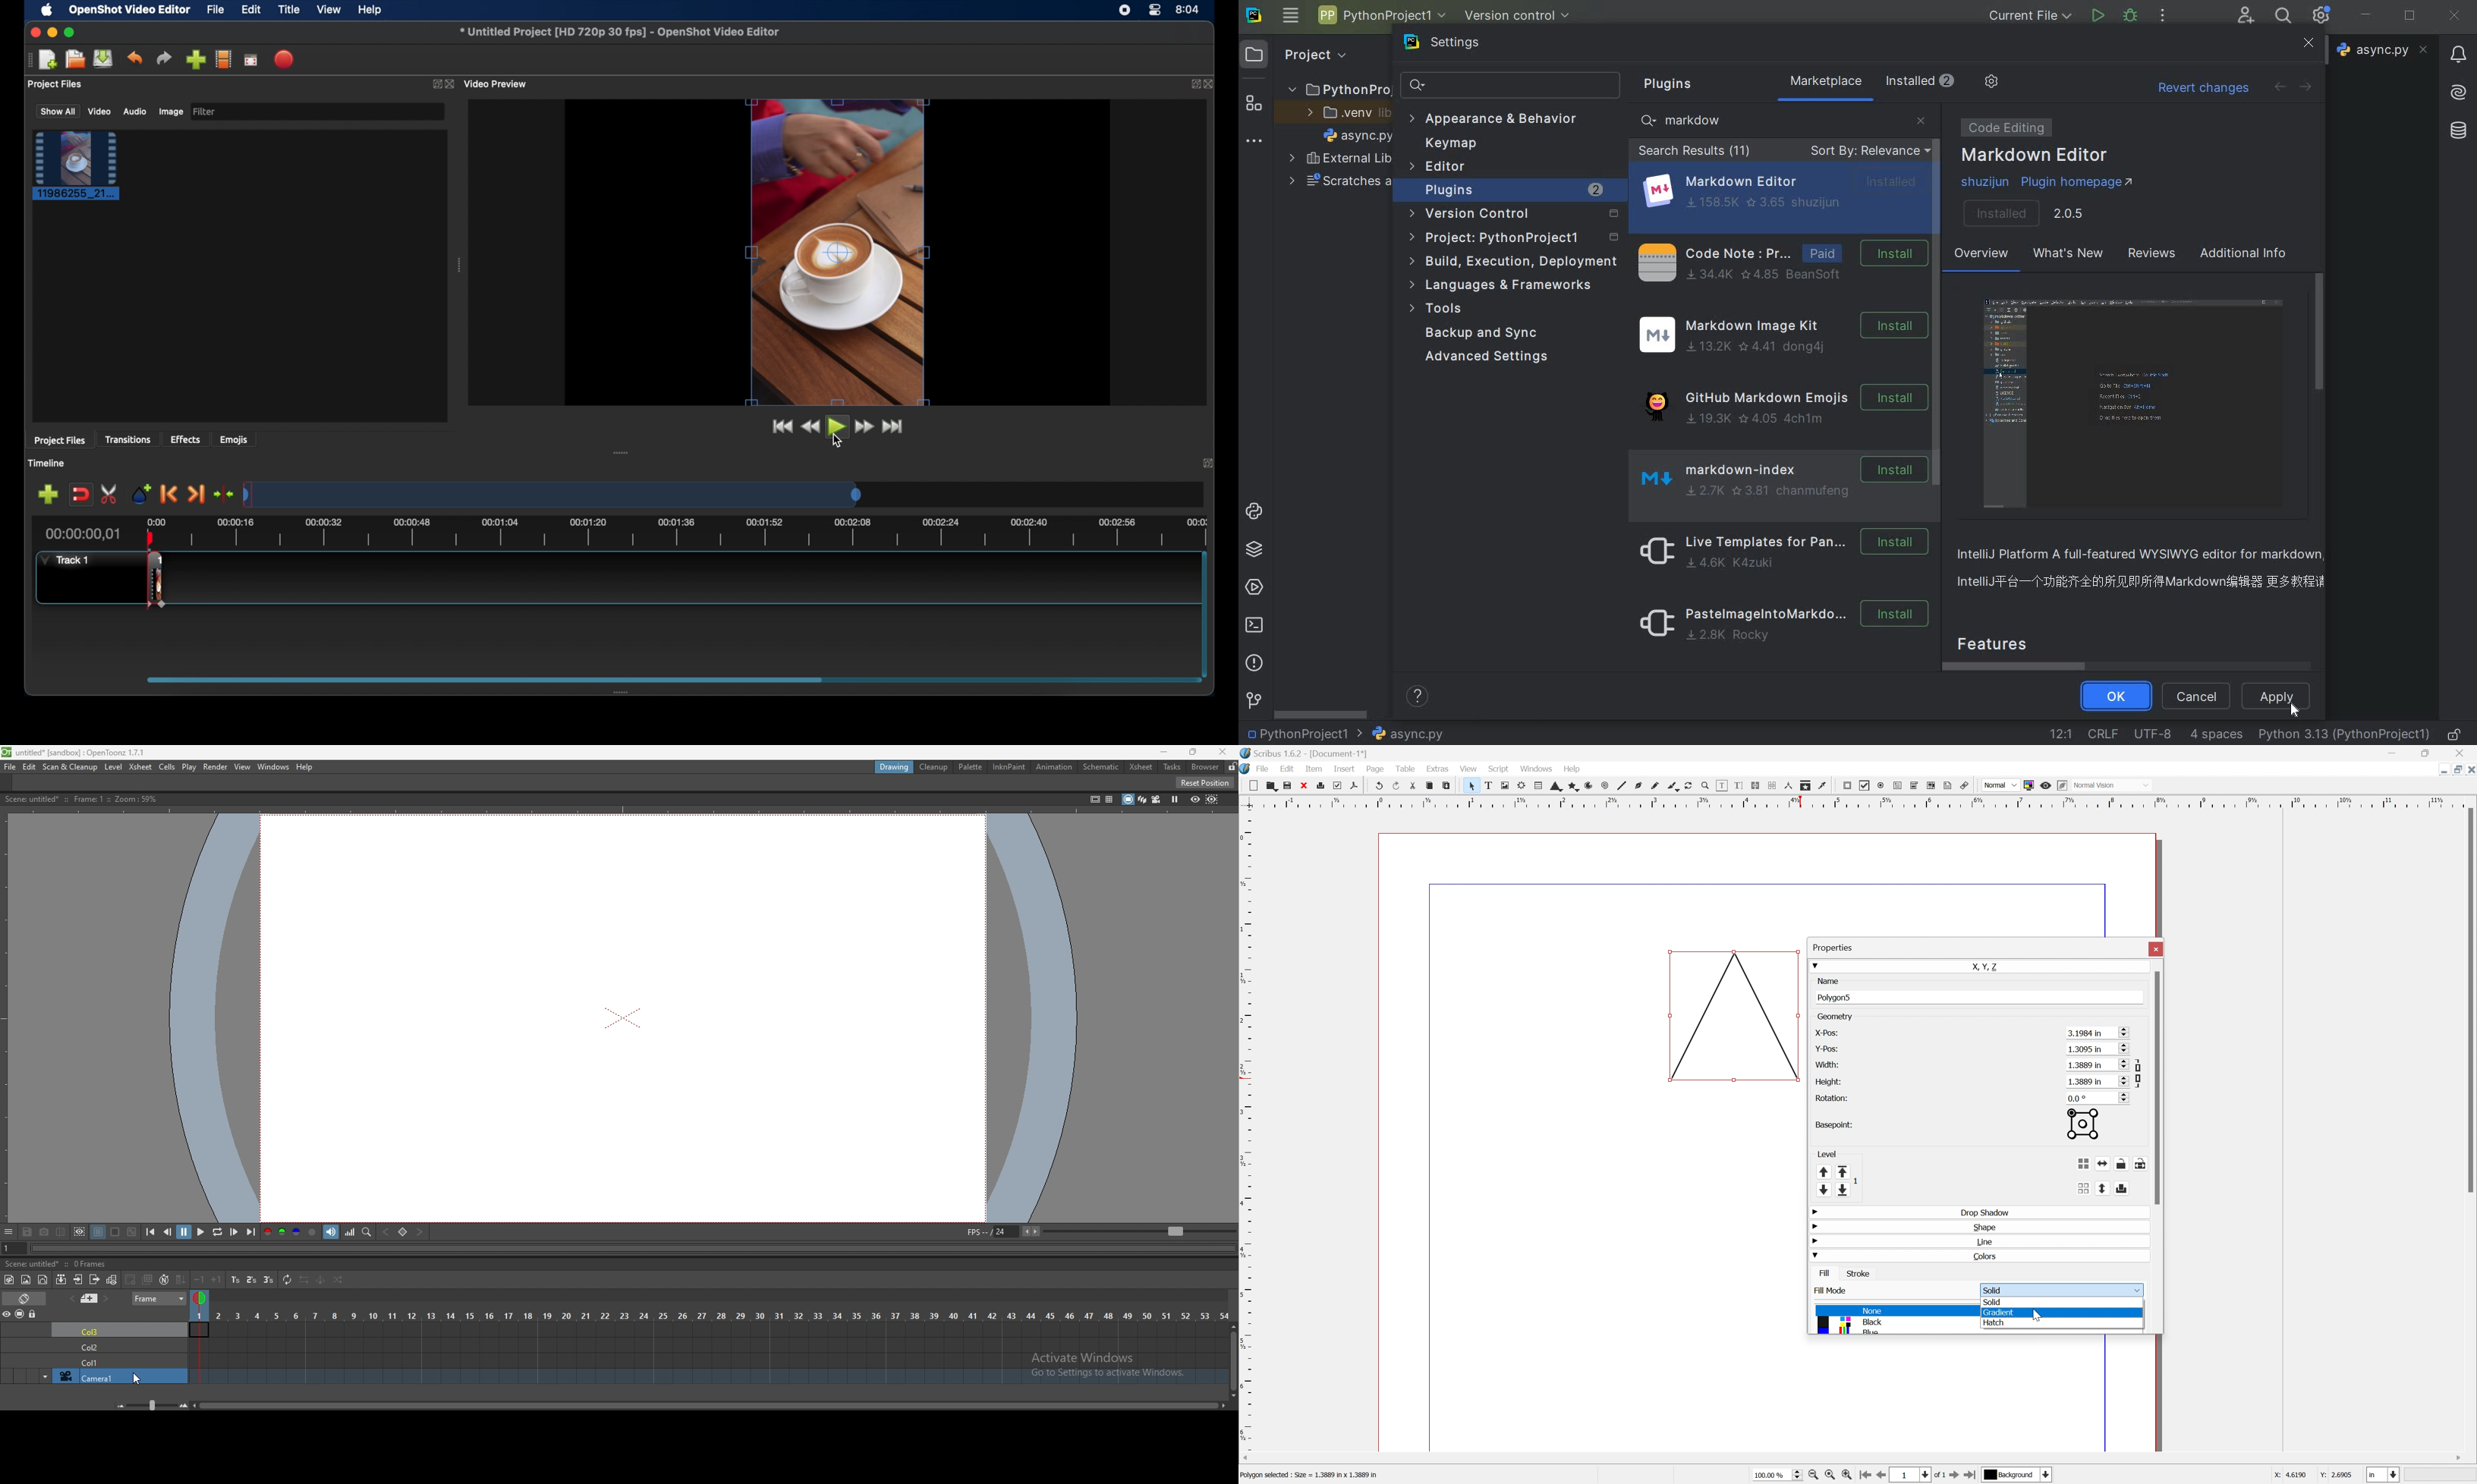  What do you see at coordinates (1815, 965) in the screenshot?
I see `Drop Down` at bounding box center [1815, 965].